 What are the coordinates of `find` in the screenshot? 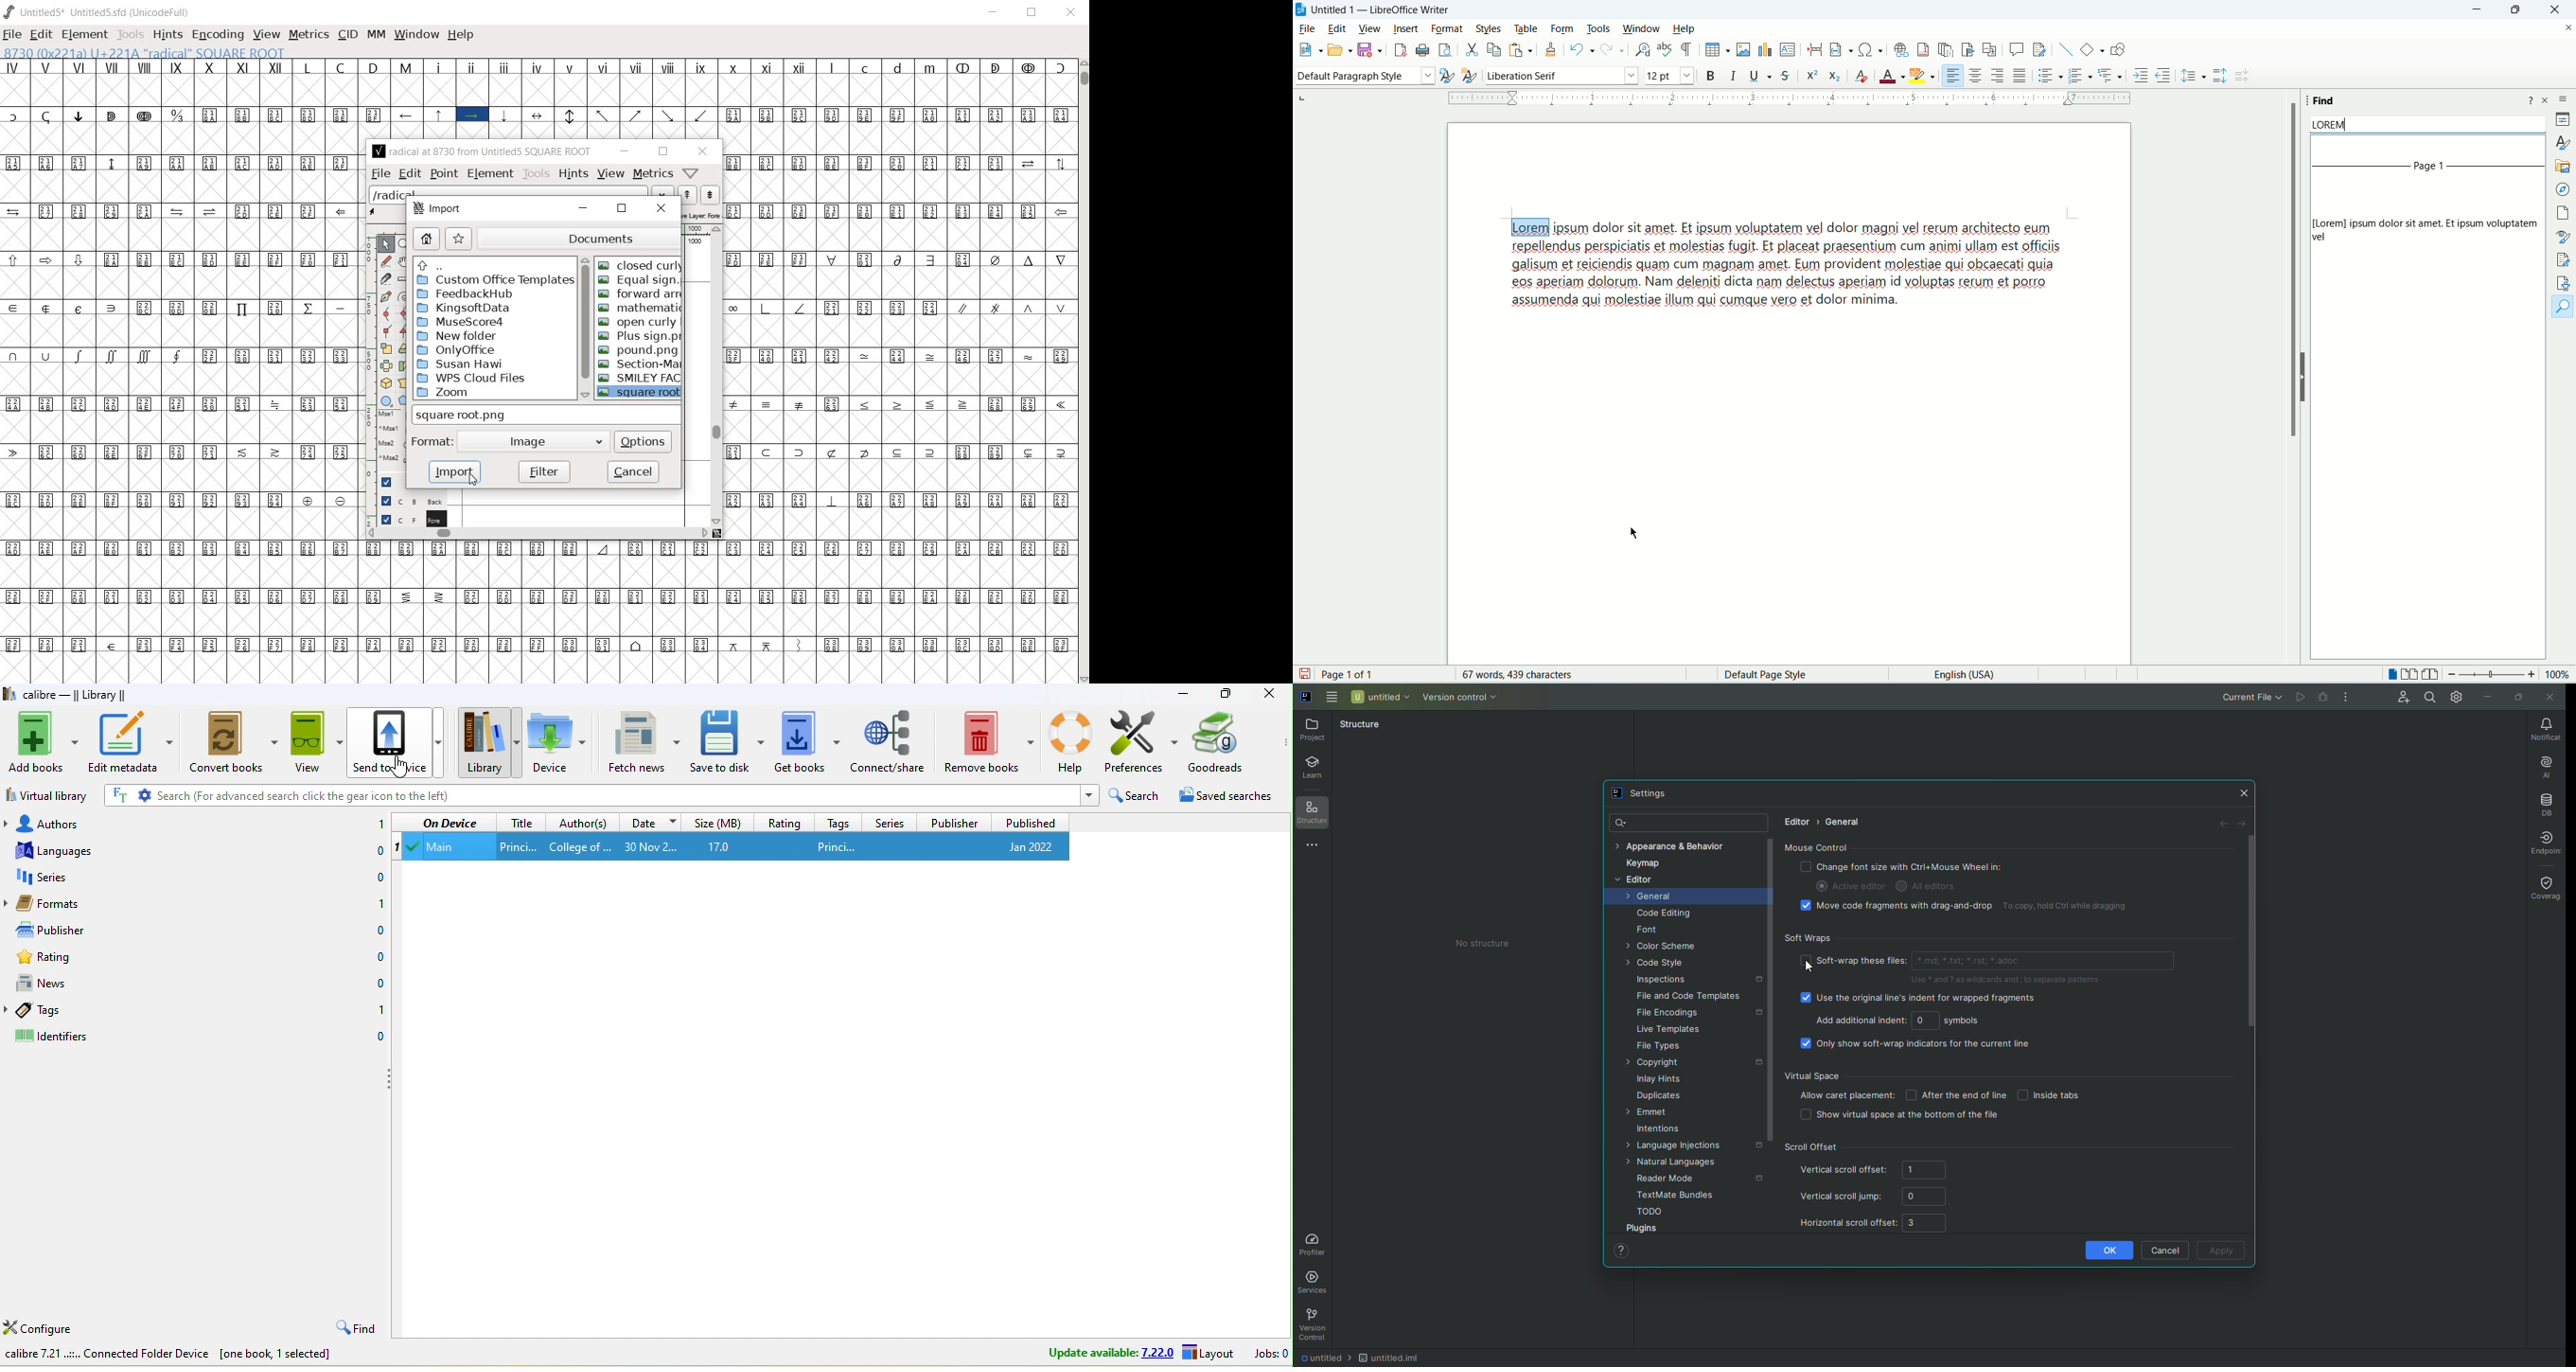 It's located at (351, 1328).